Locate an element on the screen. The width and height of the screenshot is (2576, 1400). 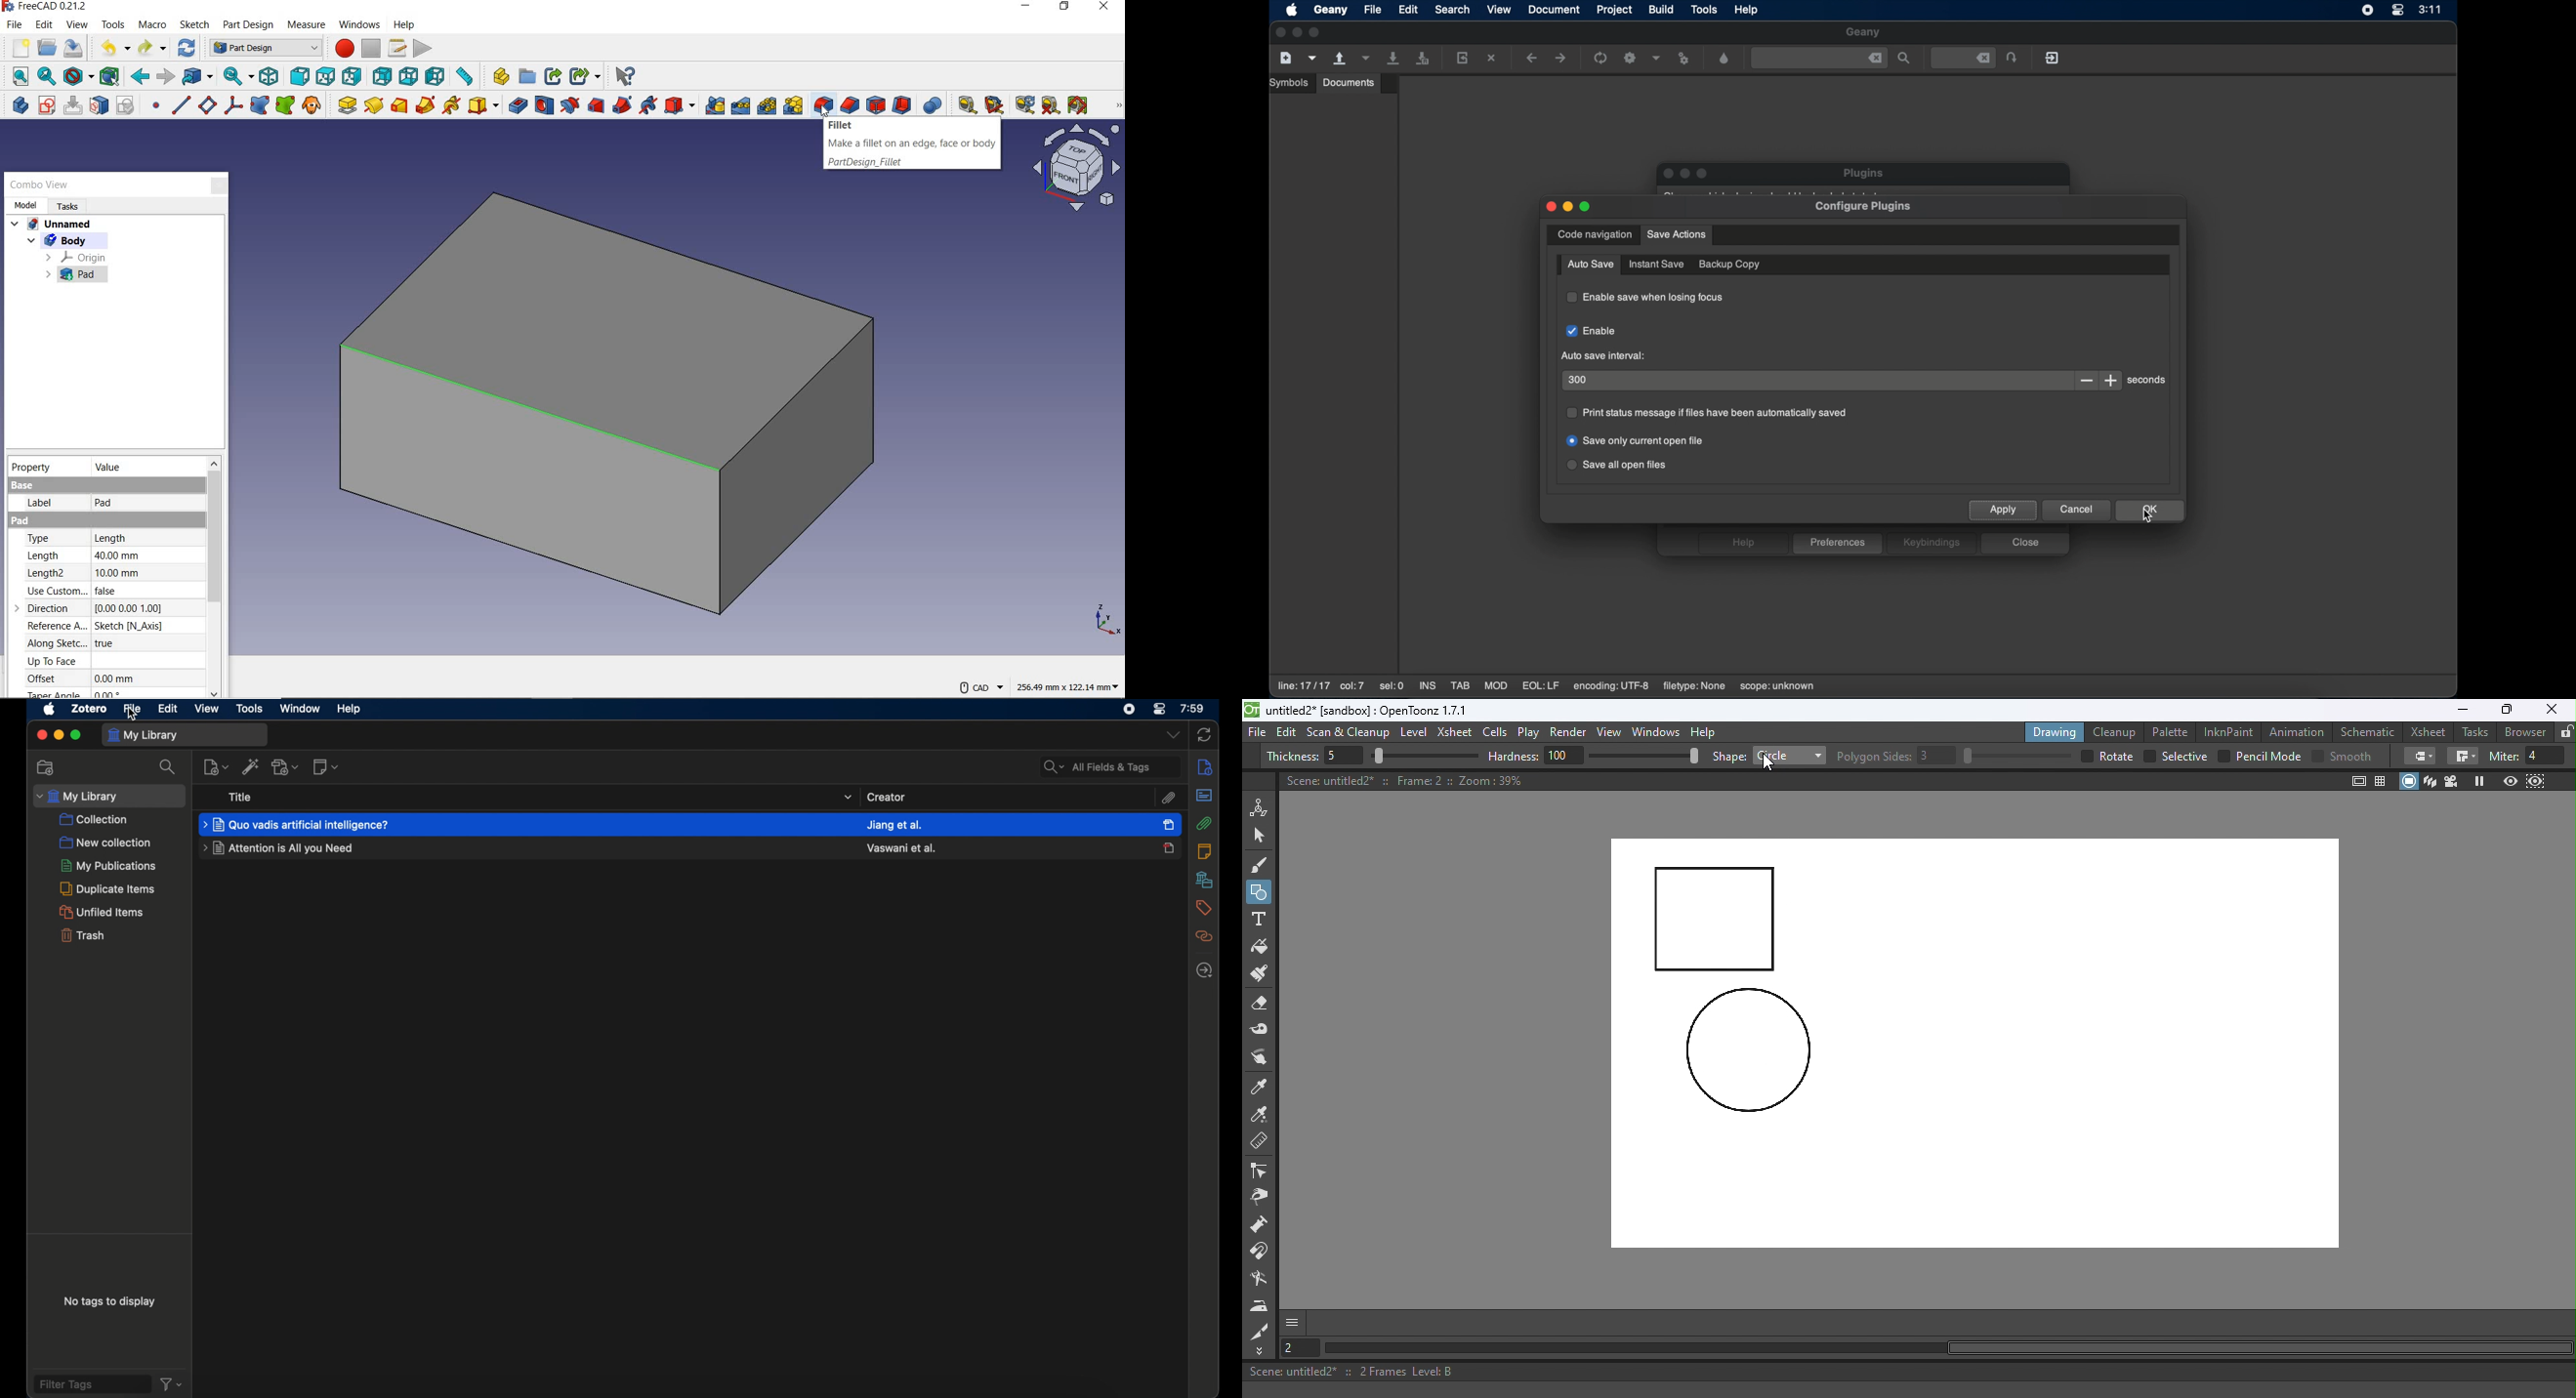
document is located at coordinates (1555, 10).